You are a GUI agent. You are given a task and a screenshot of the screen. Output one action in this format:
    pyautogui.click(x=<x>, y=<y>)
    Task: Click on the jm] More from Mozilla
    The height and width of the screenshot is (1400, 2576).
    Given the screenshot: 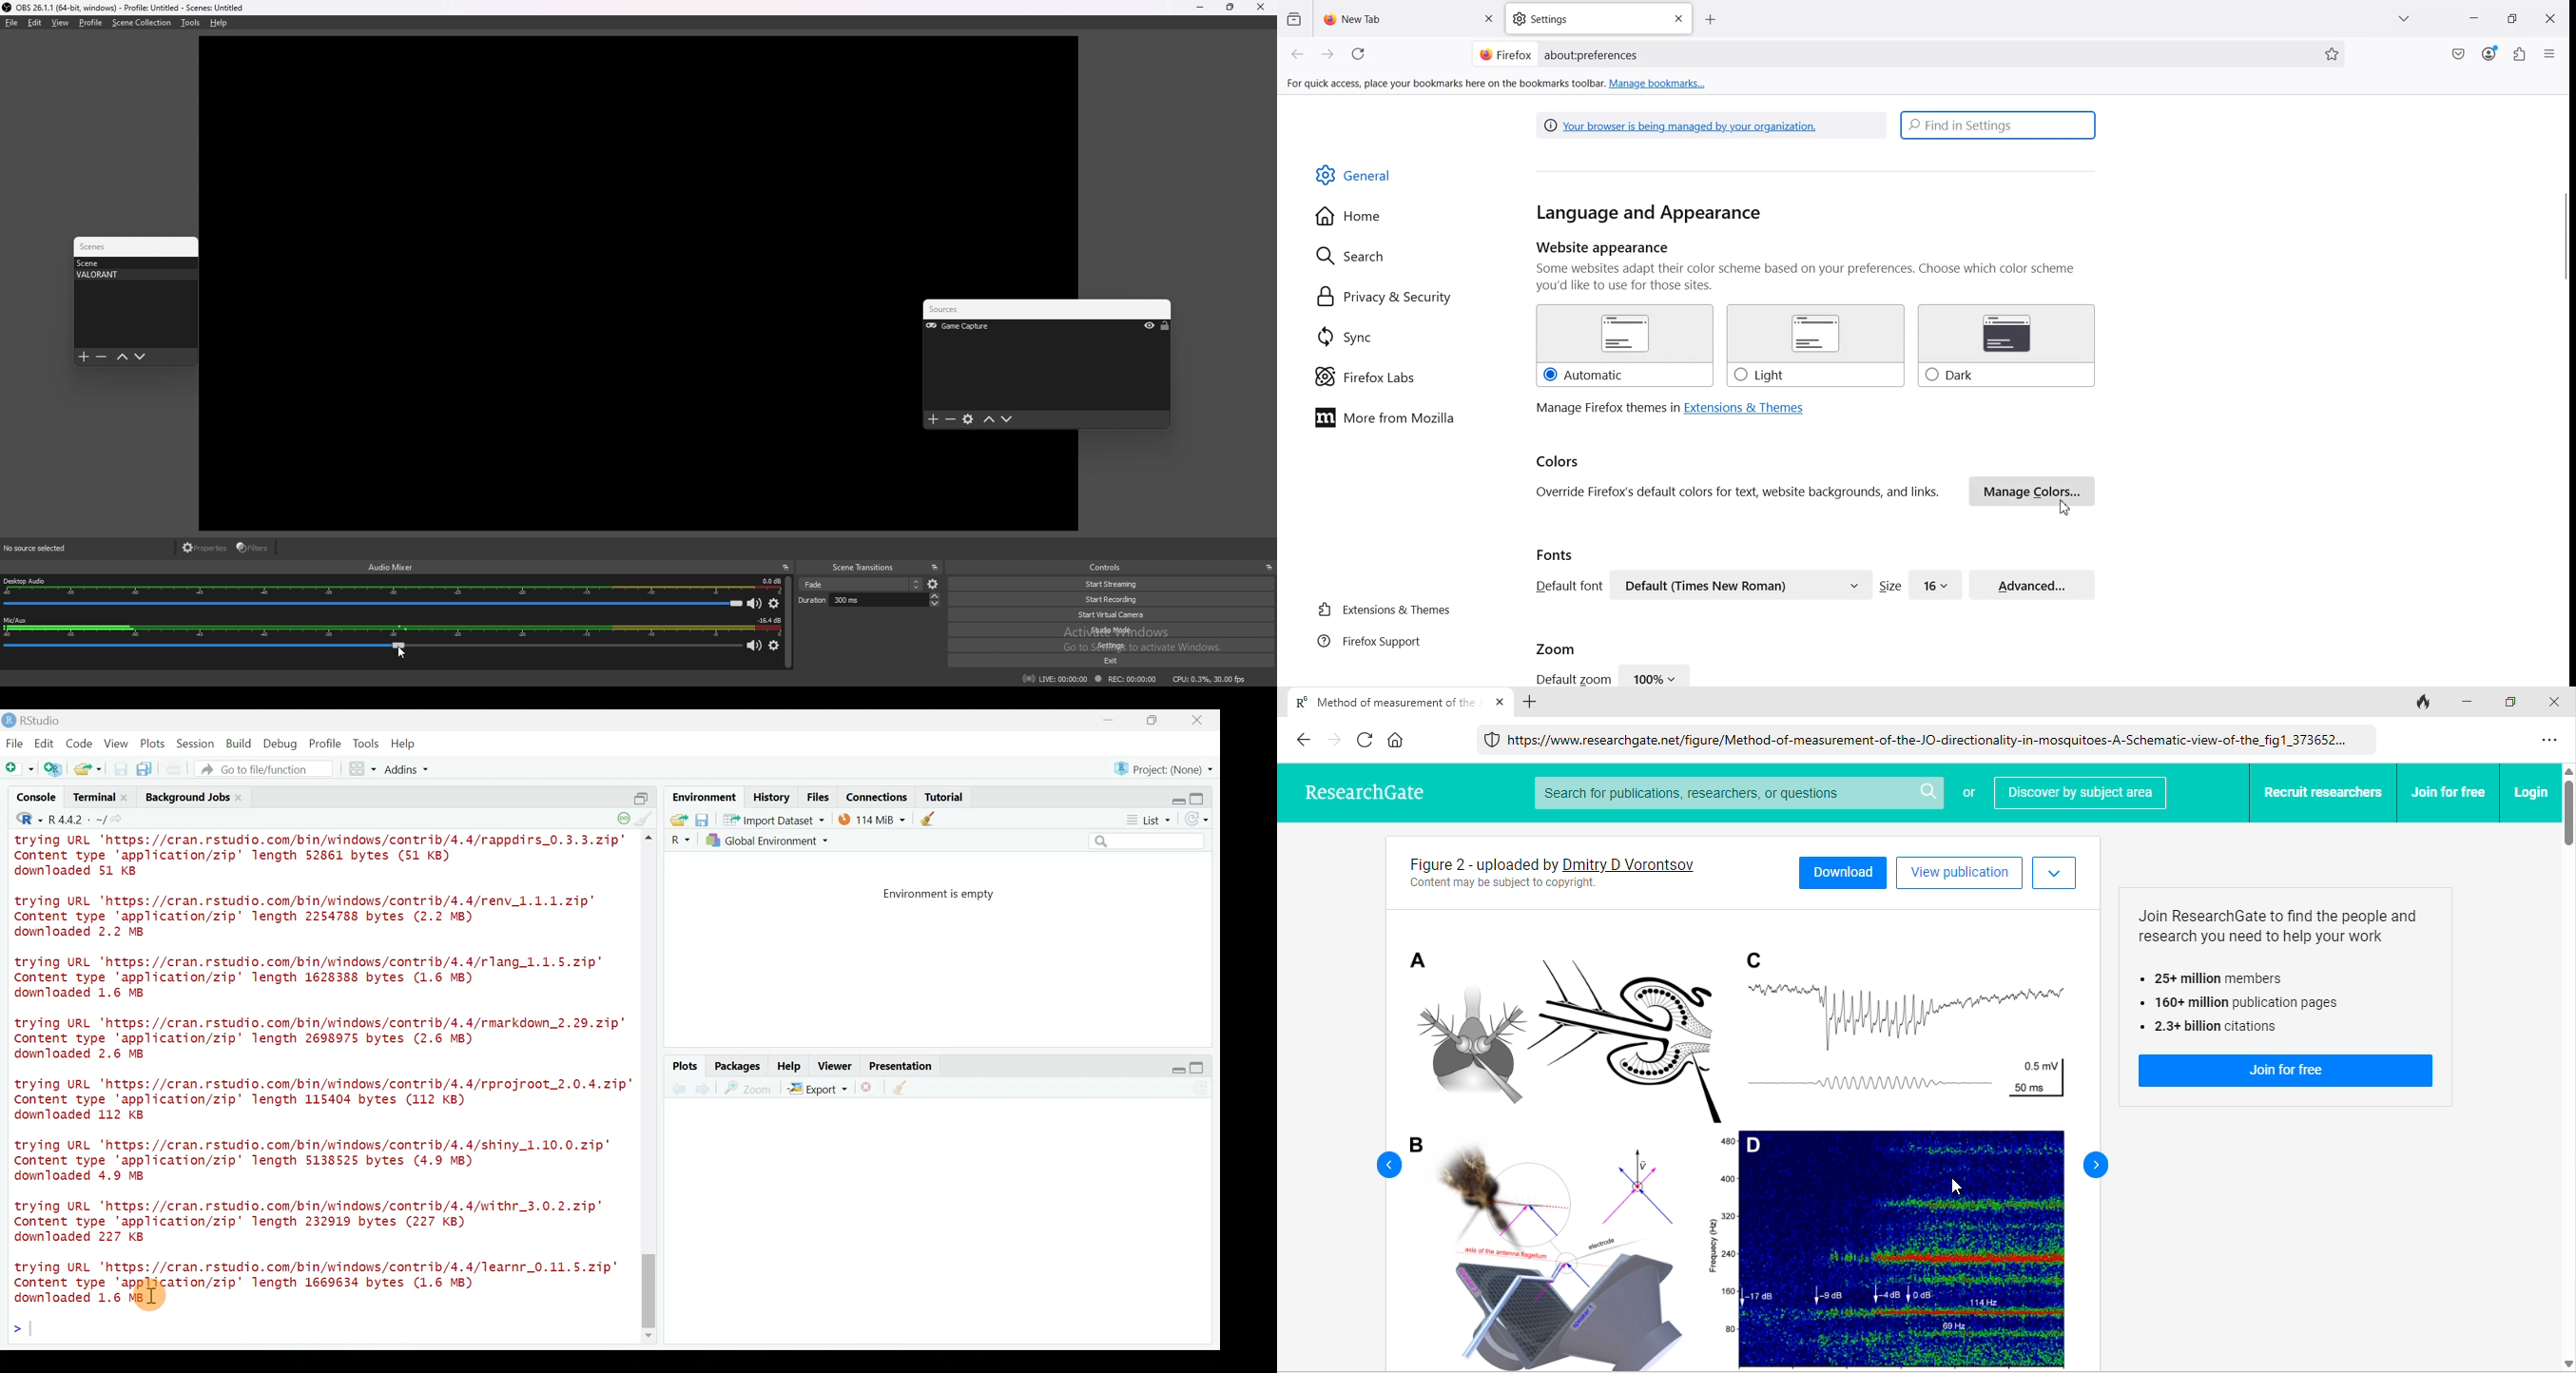 What is the action you would take?
    pyautogui.click(x=1384, y=419)
    